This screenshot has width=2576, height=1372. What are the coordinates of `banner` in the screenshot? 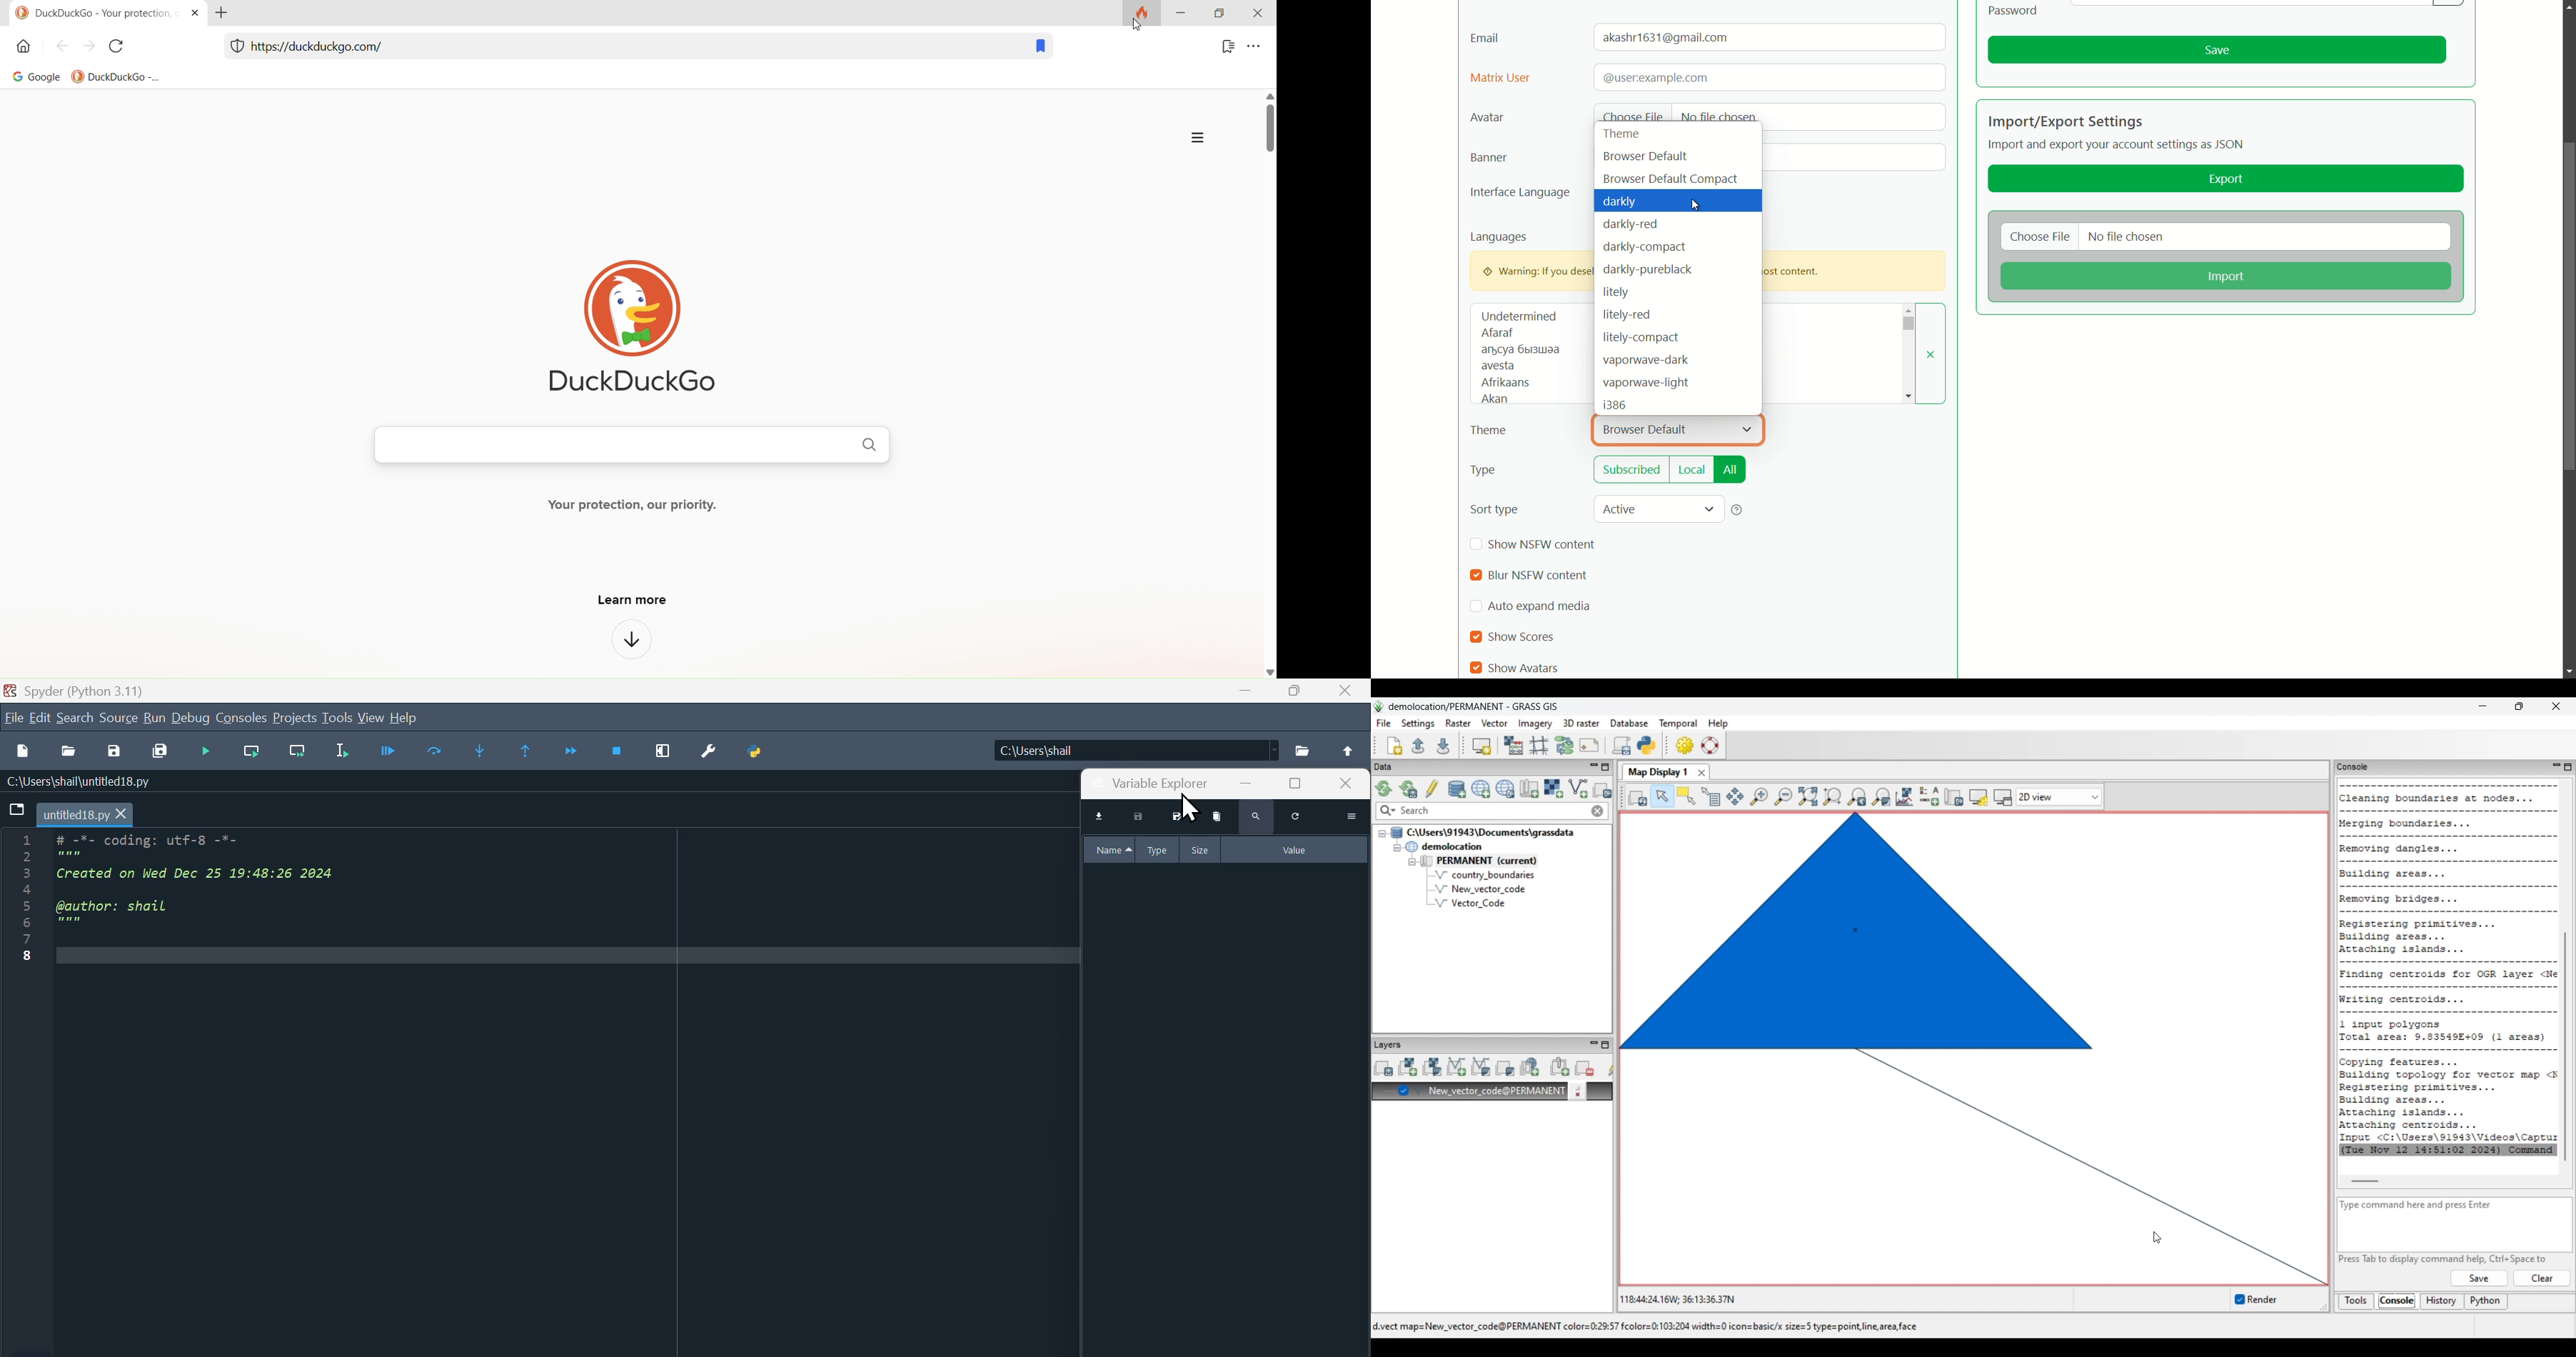 It's located at (1487, 158).